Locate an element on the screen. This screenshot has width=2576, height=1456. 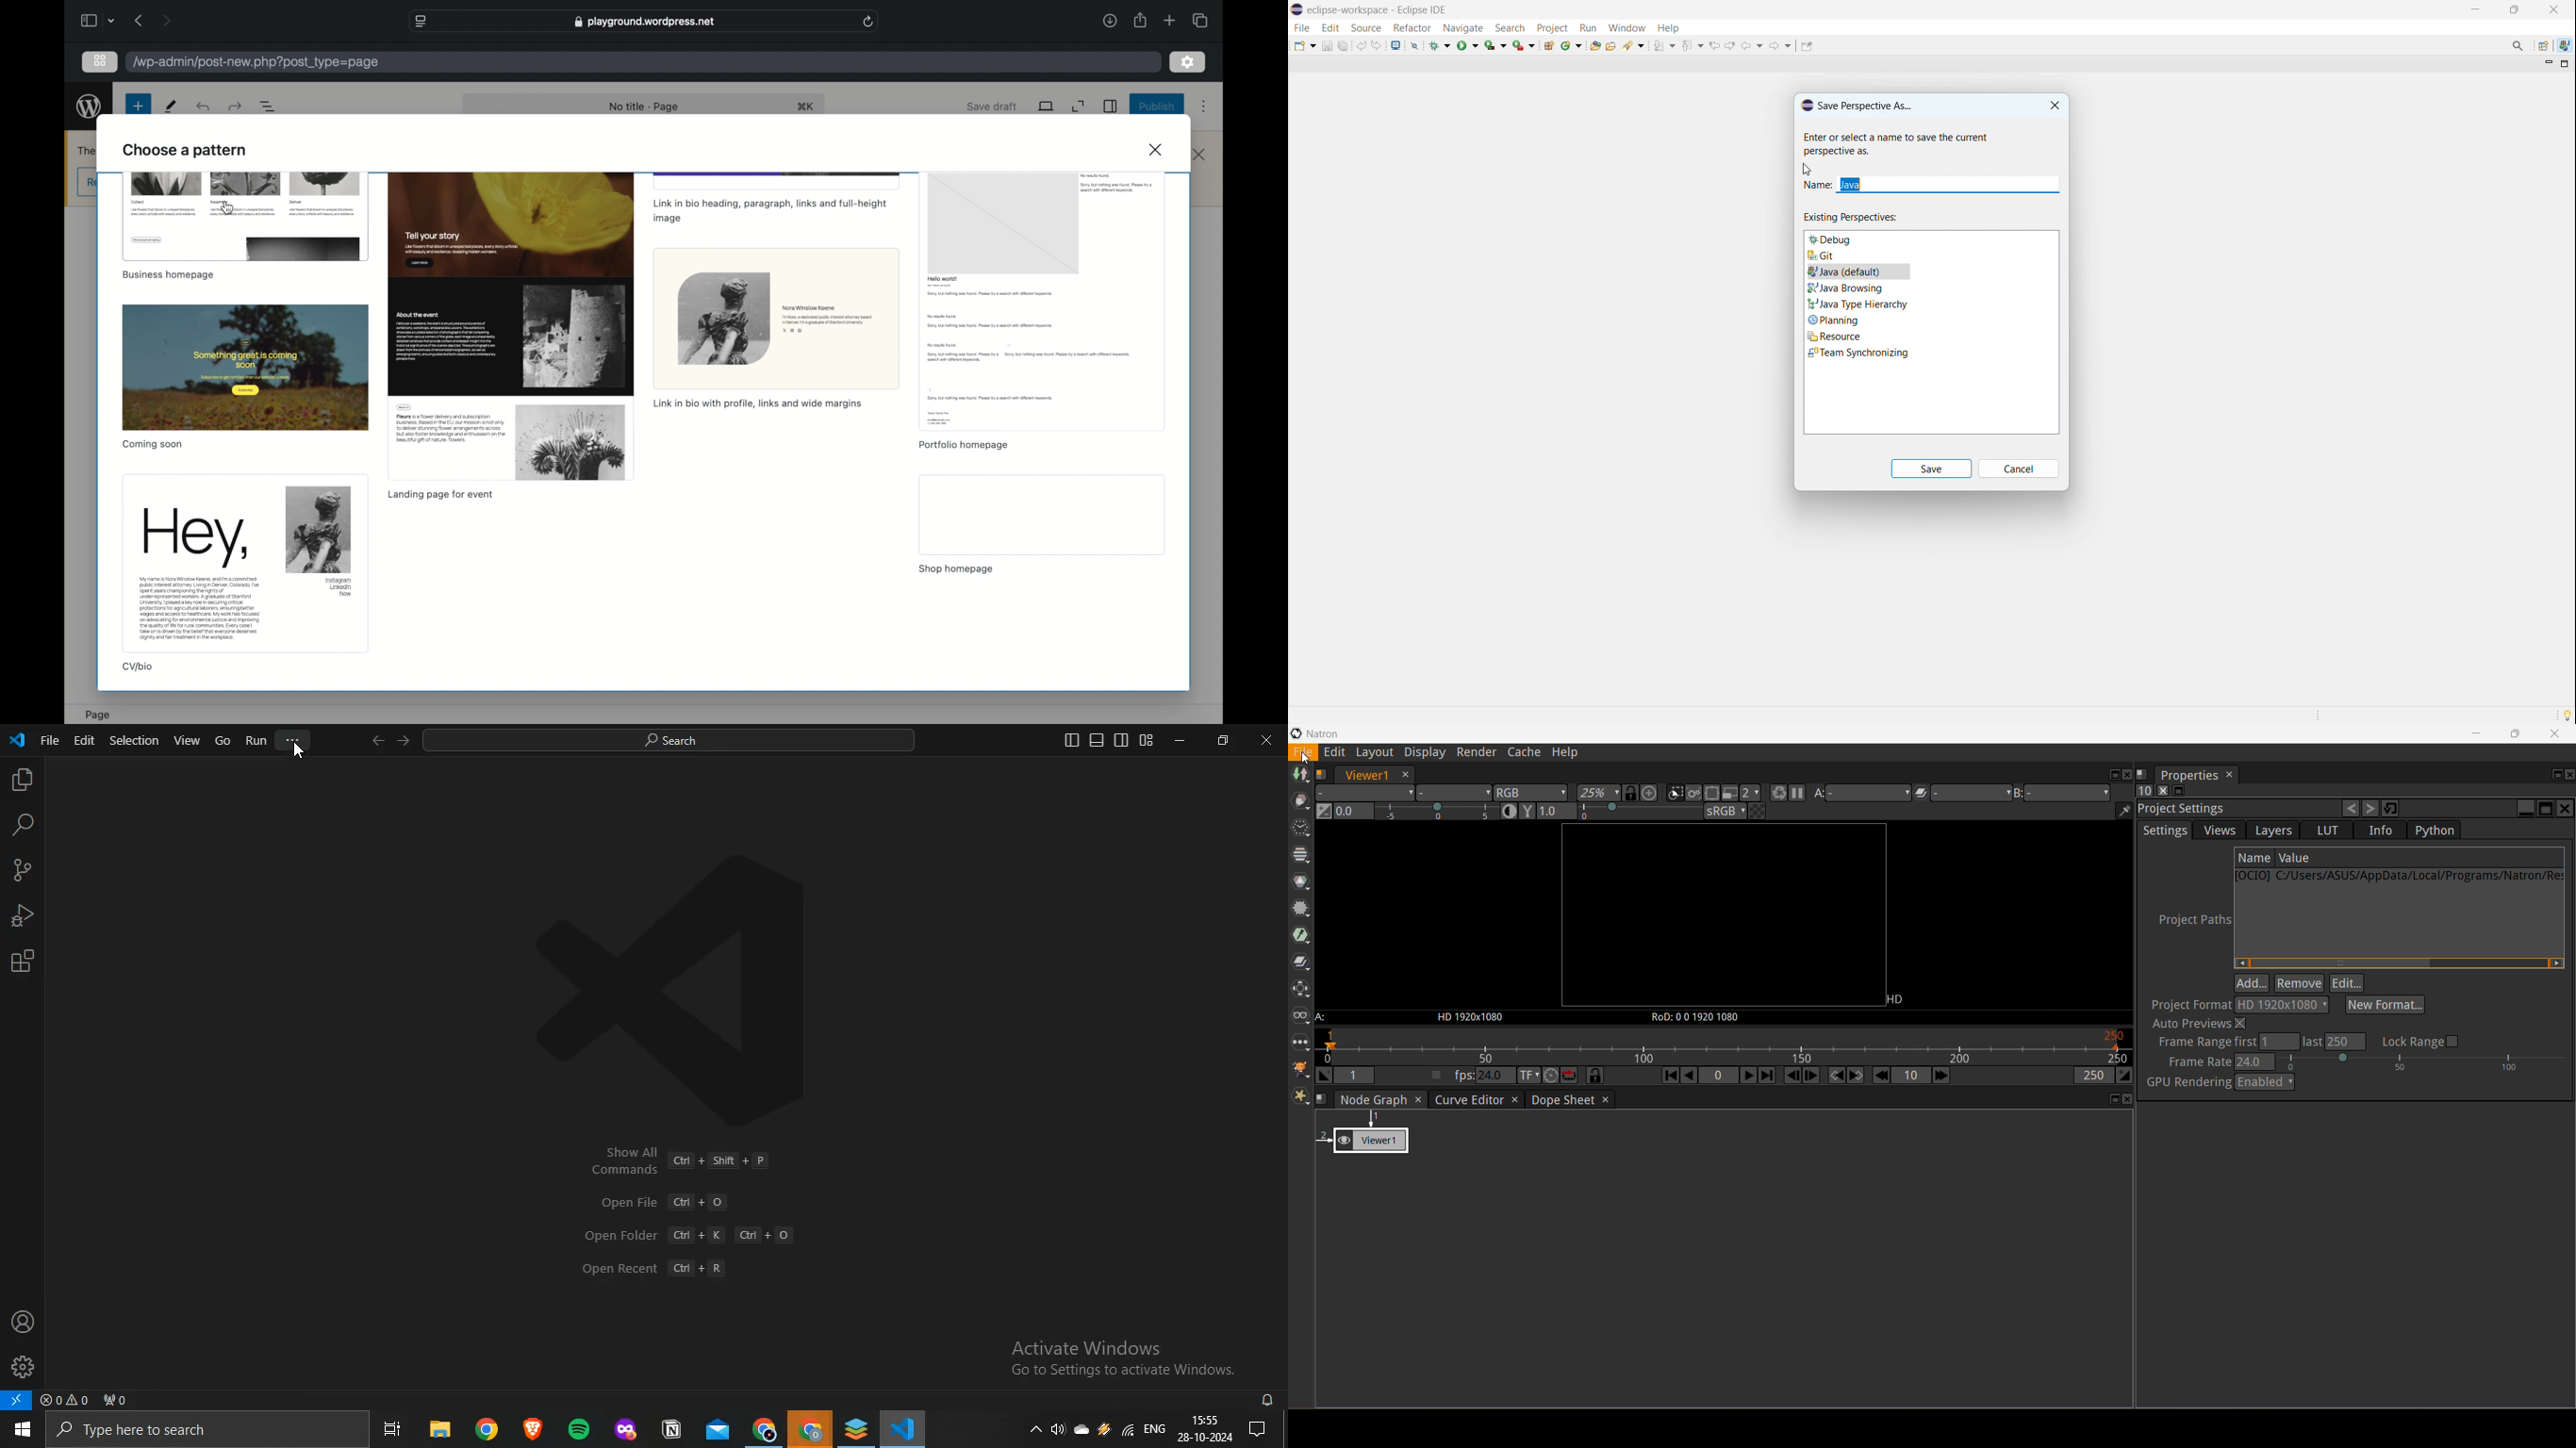
new is located at coordinates (138, 106).